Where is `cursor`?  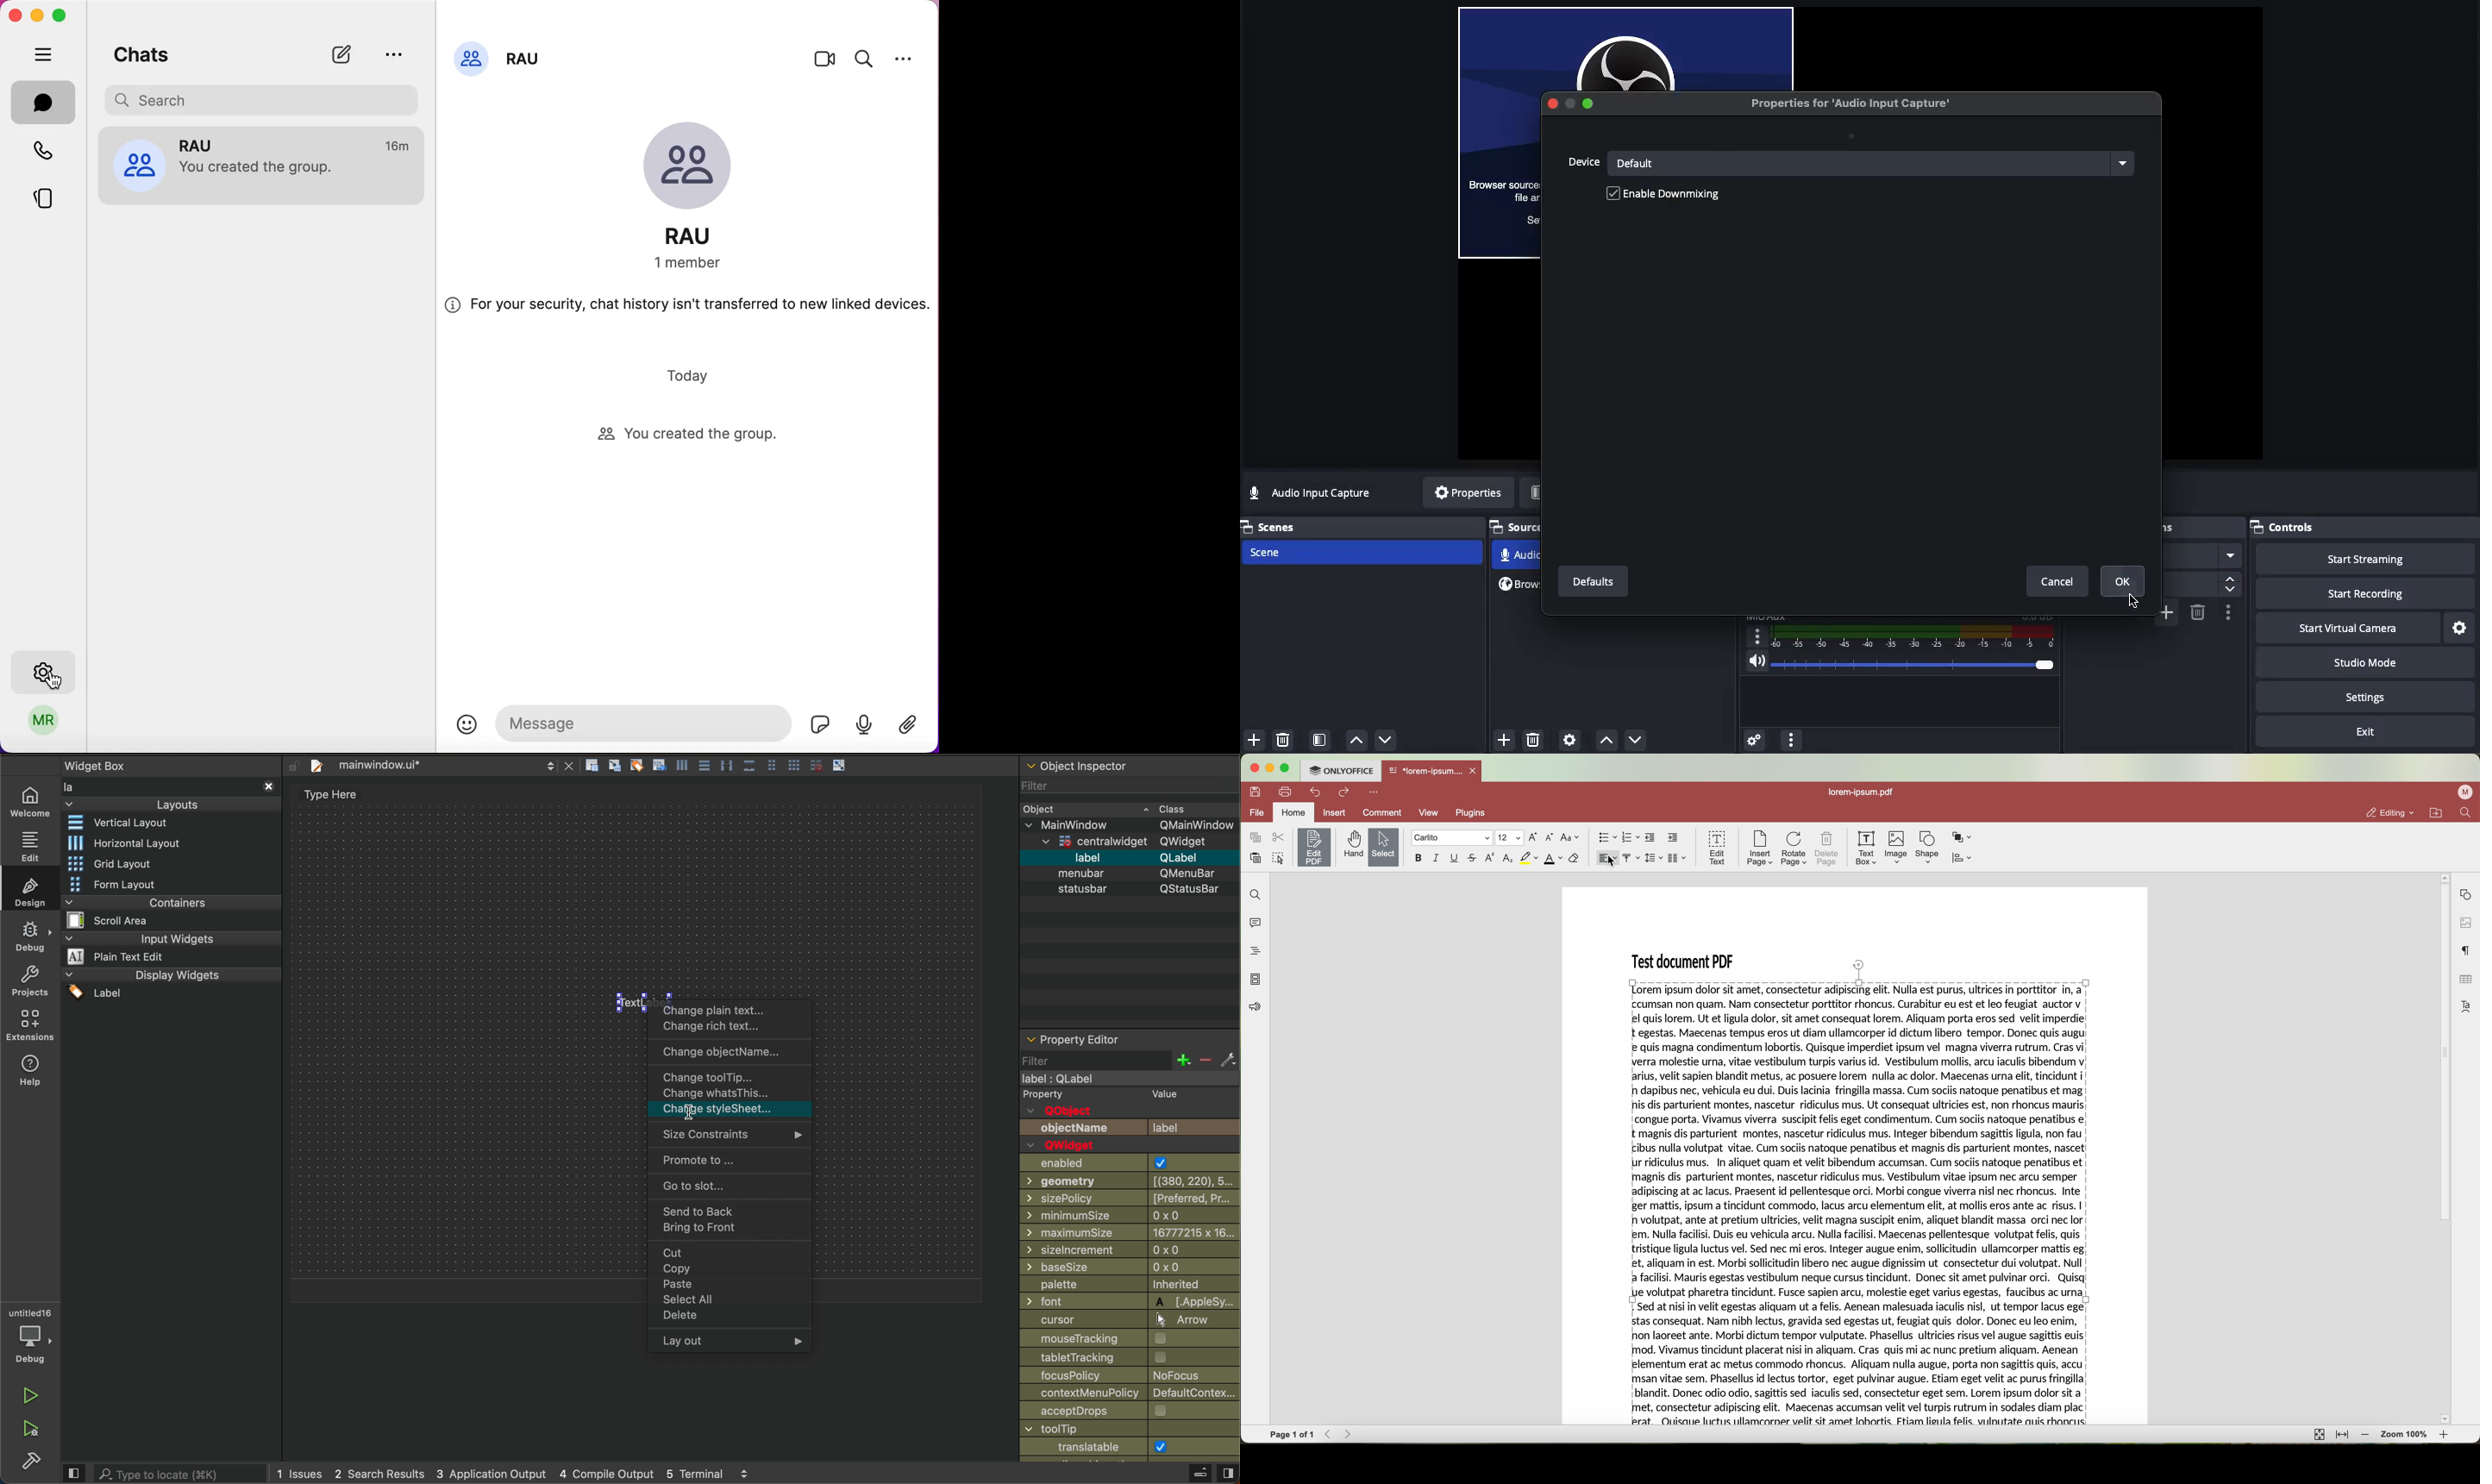 cursor is located at coordinates (59, 682).